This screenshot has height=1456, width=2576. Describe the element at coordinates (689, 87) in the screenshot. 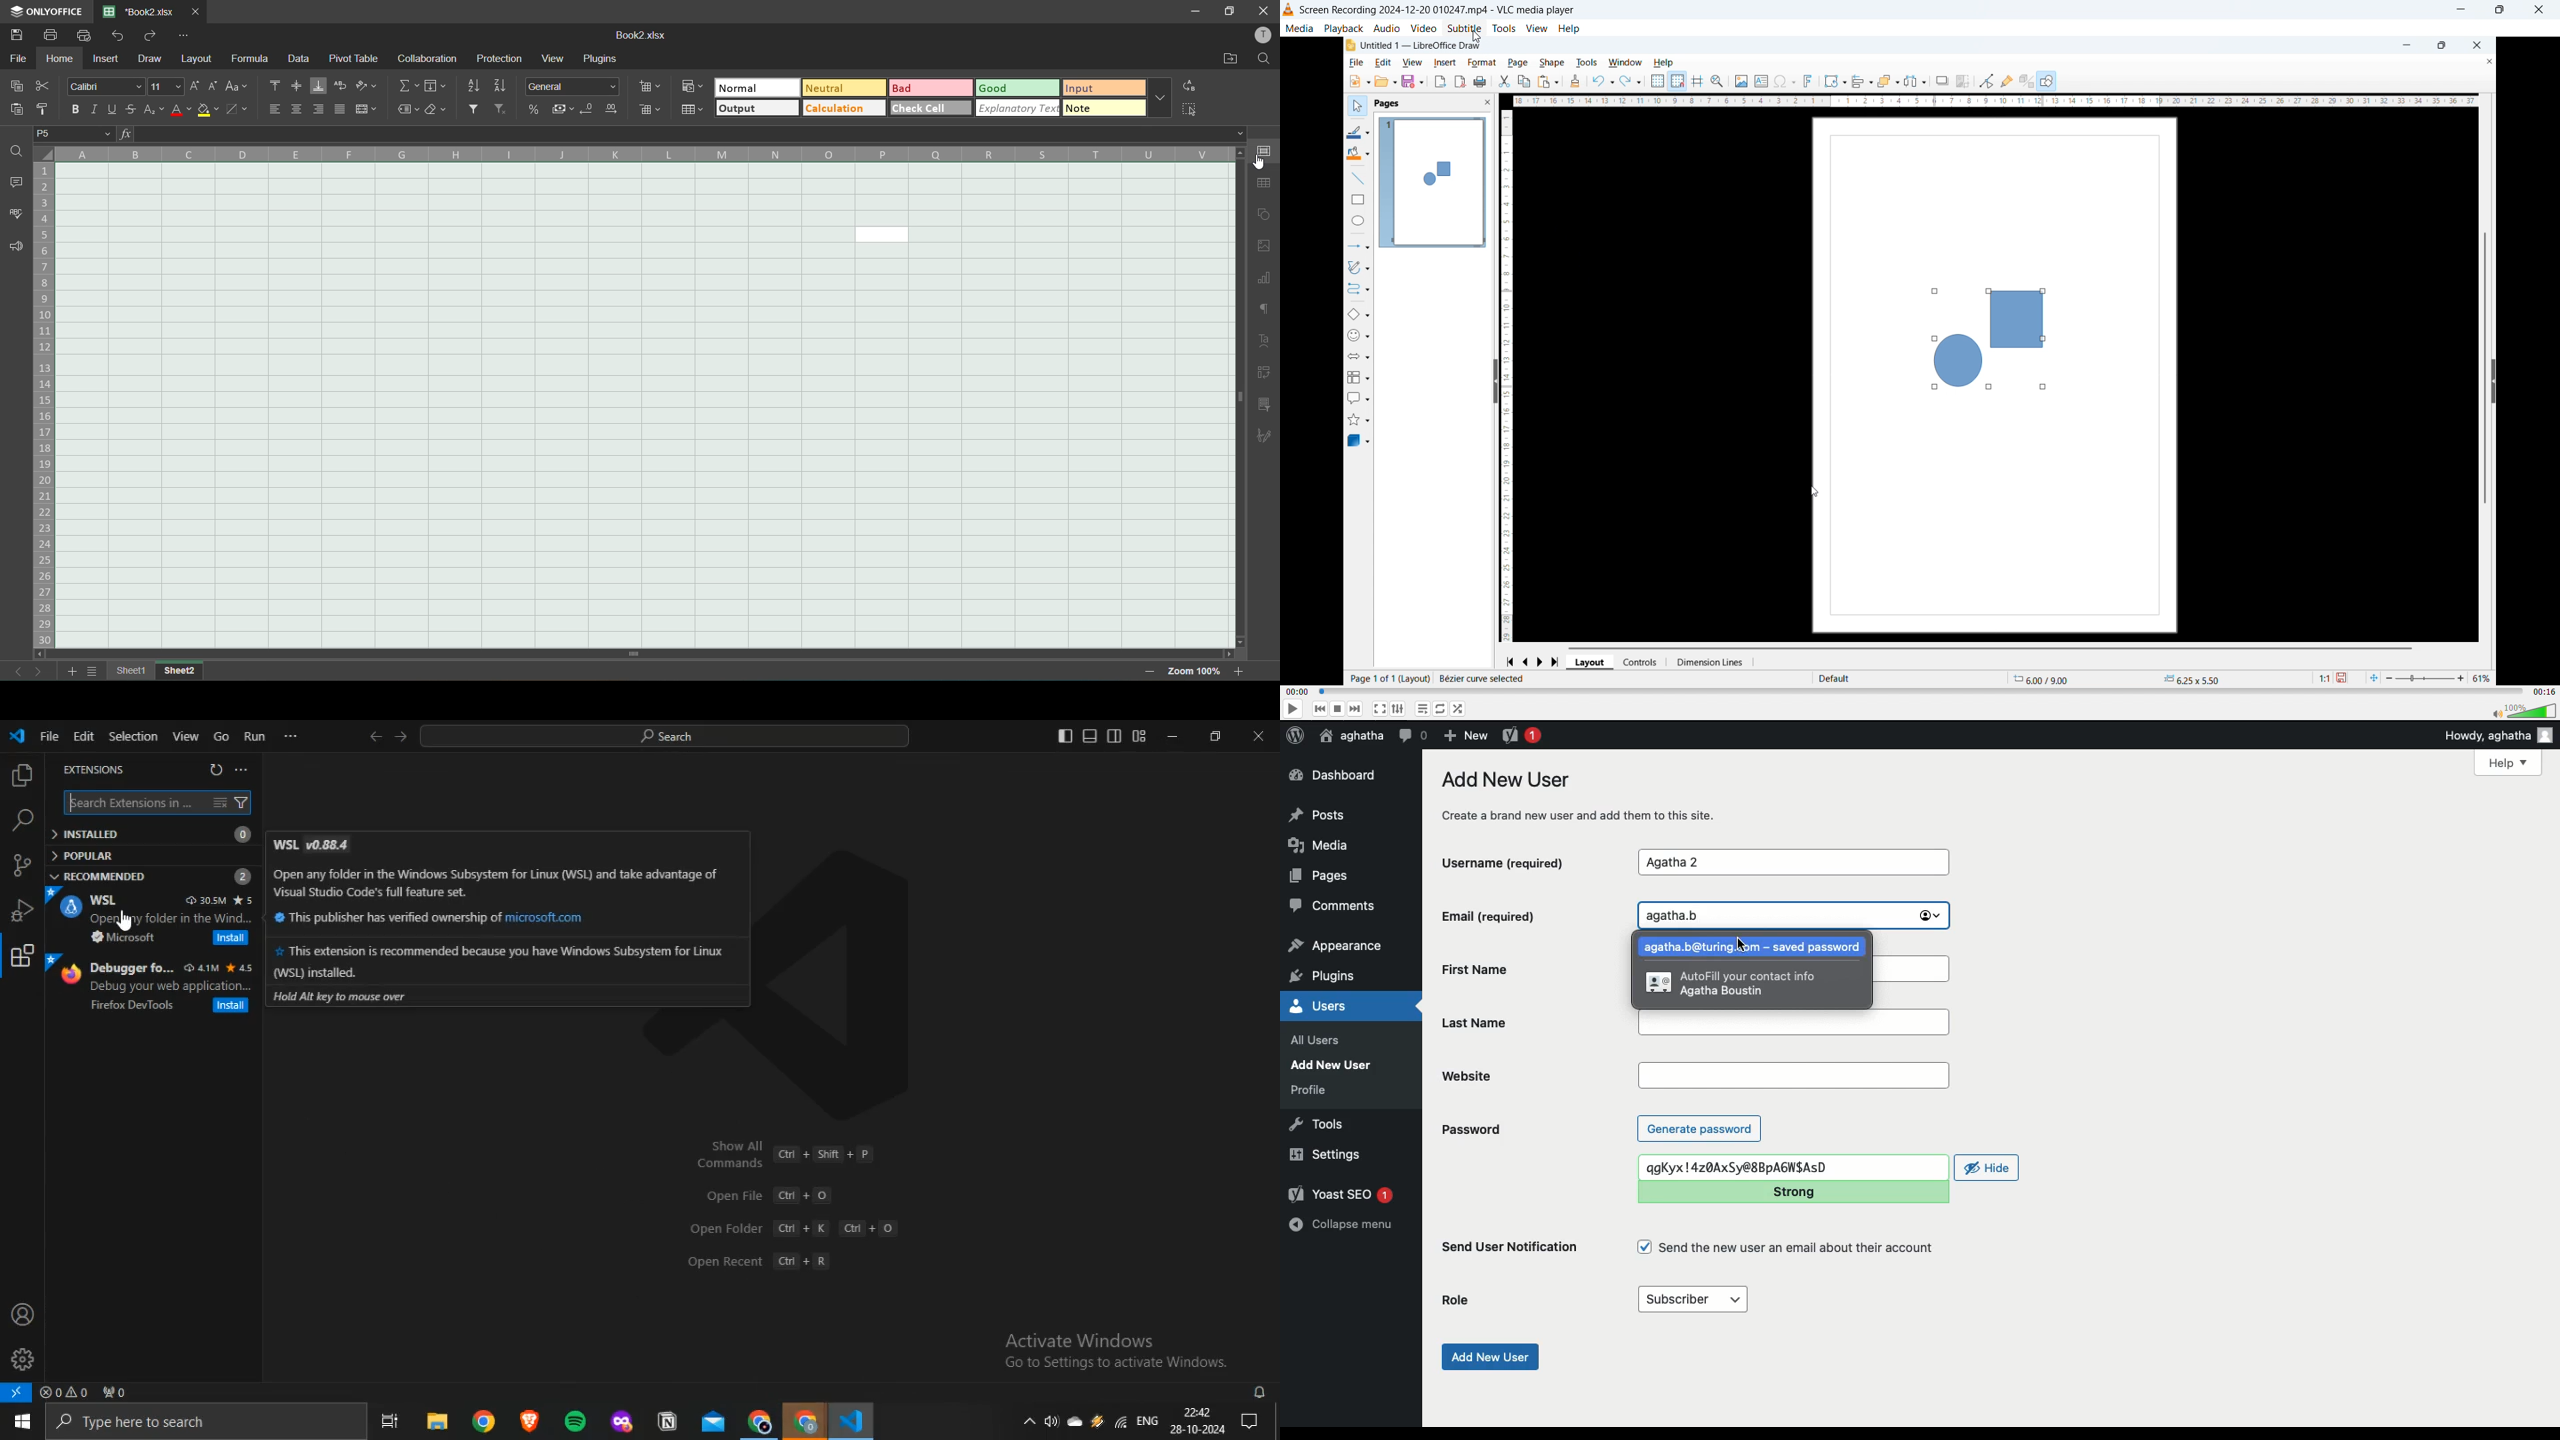

I see `conditional formatting` at that location.